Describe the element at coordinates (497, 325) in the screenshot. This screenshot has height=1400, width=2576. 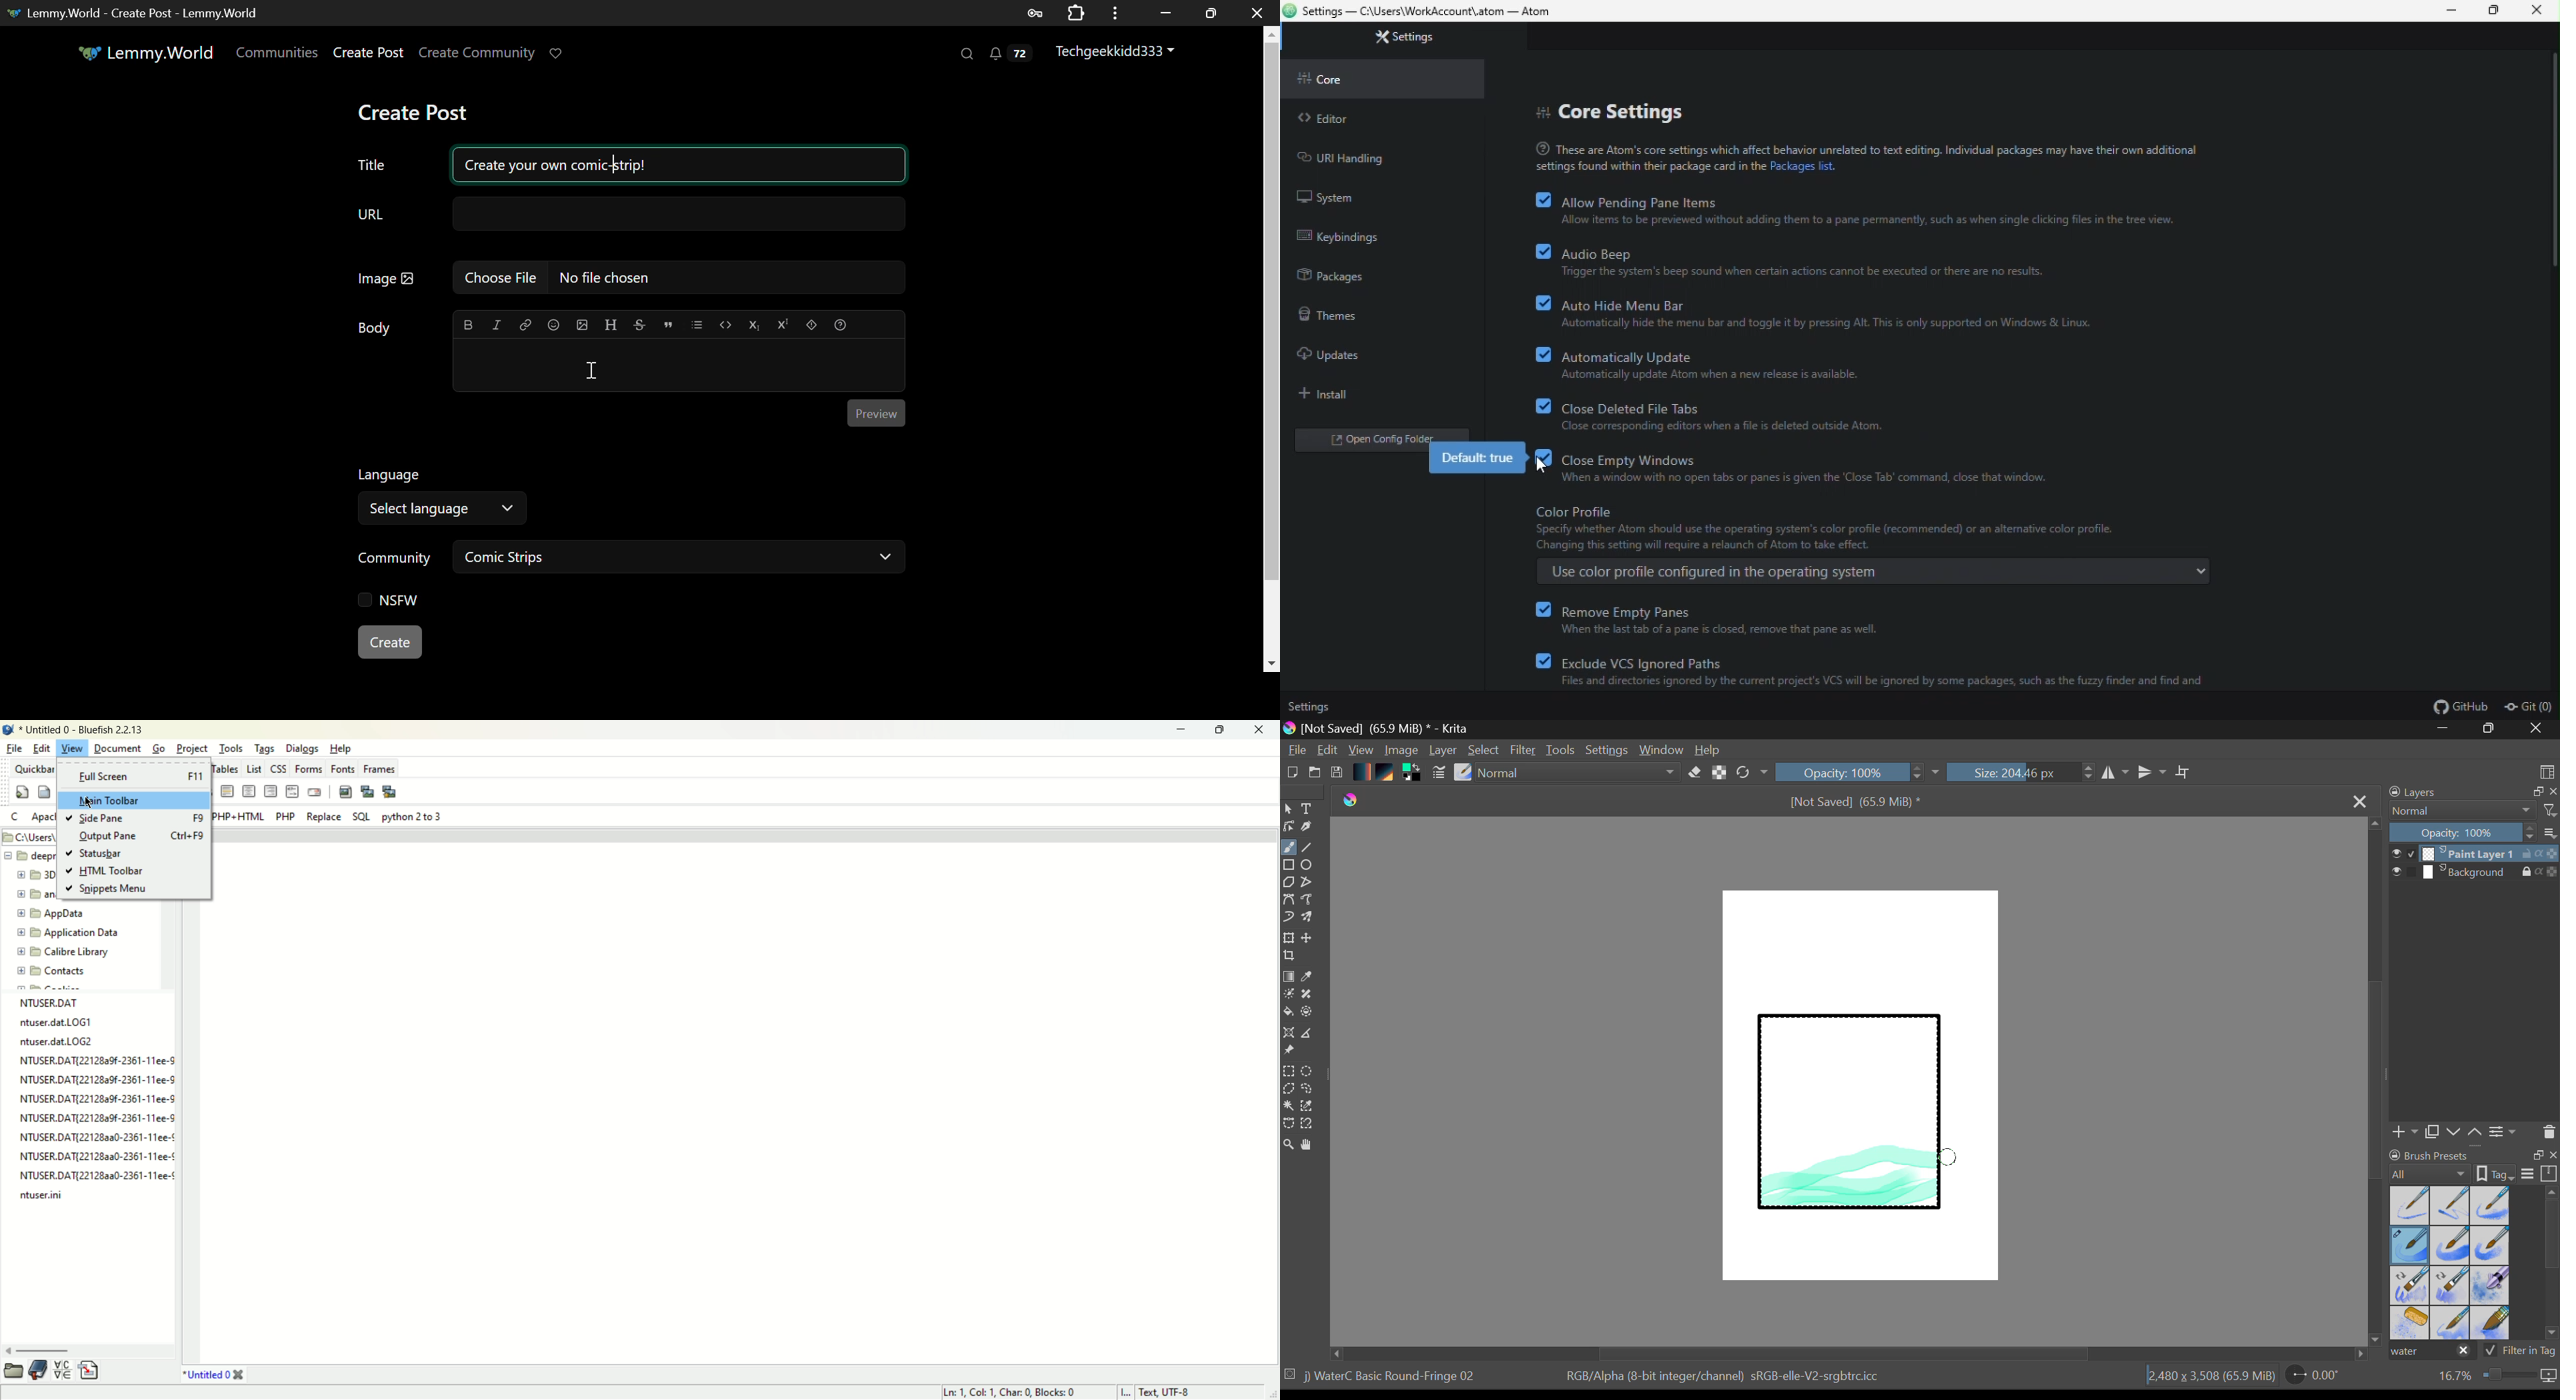
I see `Italic` at that location.